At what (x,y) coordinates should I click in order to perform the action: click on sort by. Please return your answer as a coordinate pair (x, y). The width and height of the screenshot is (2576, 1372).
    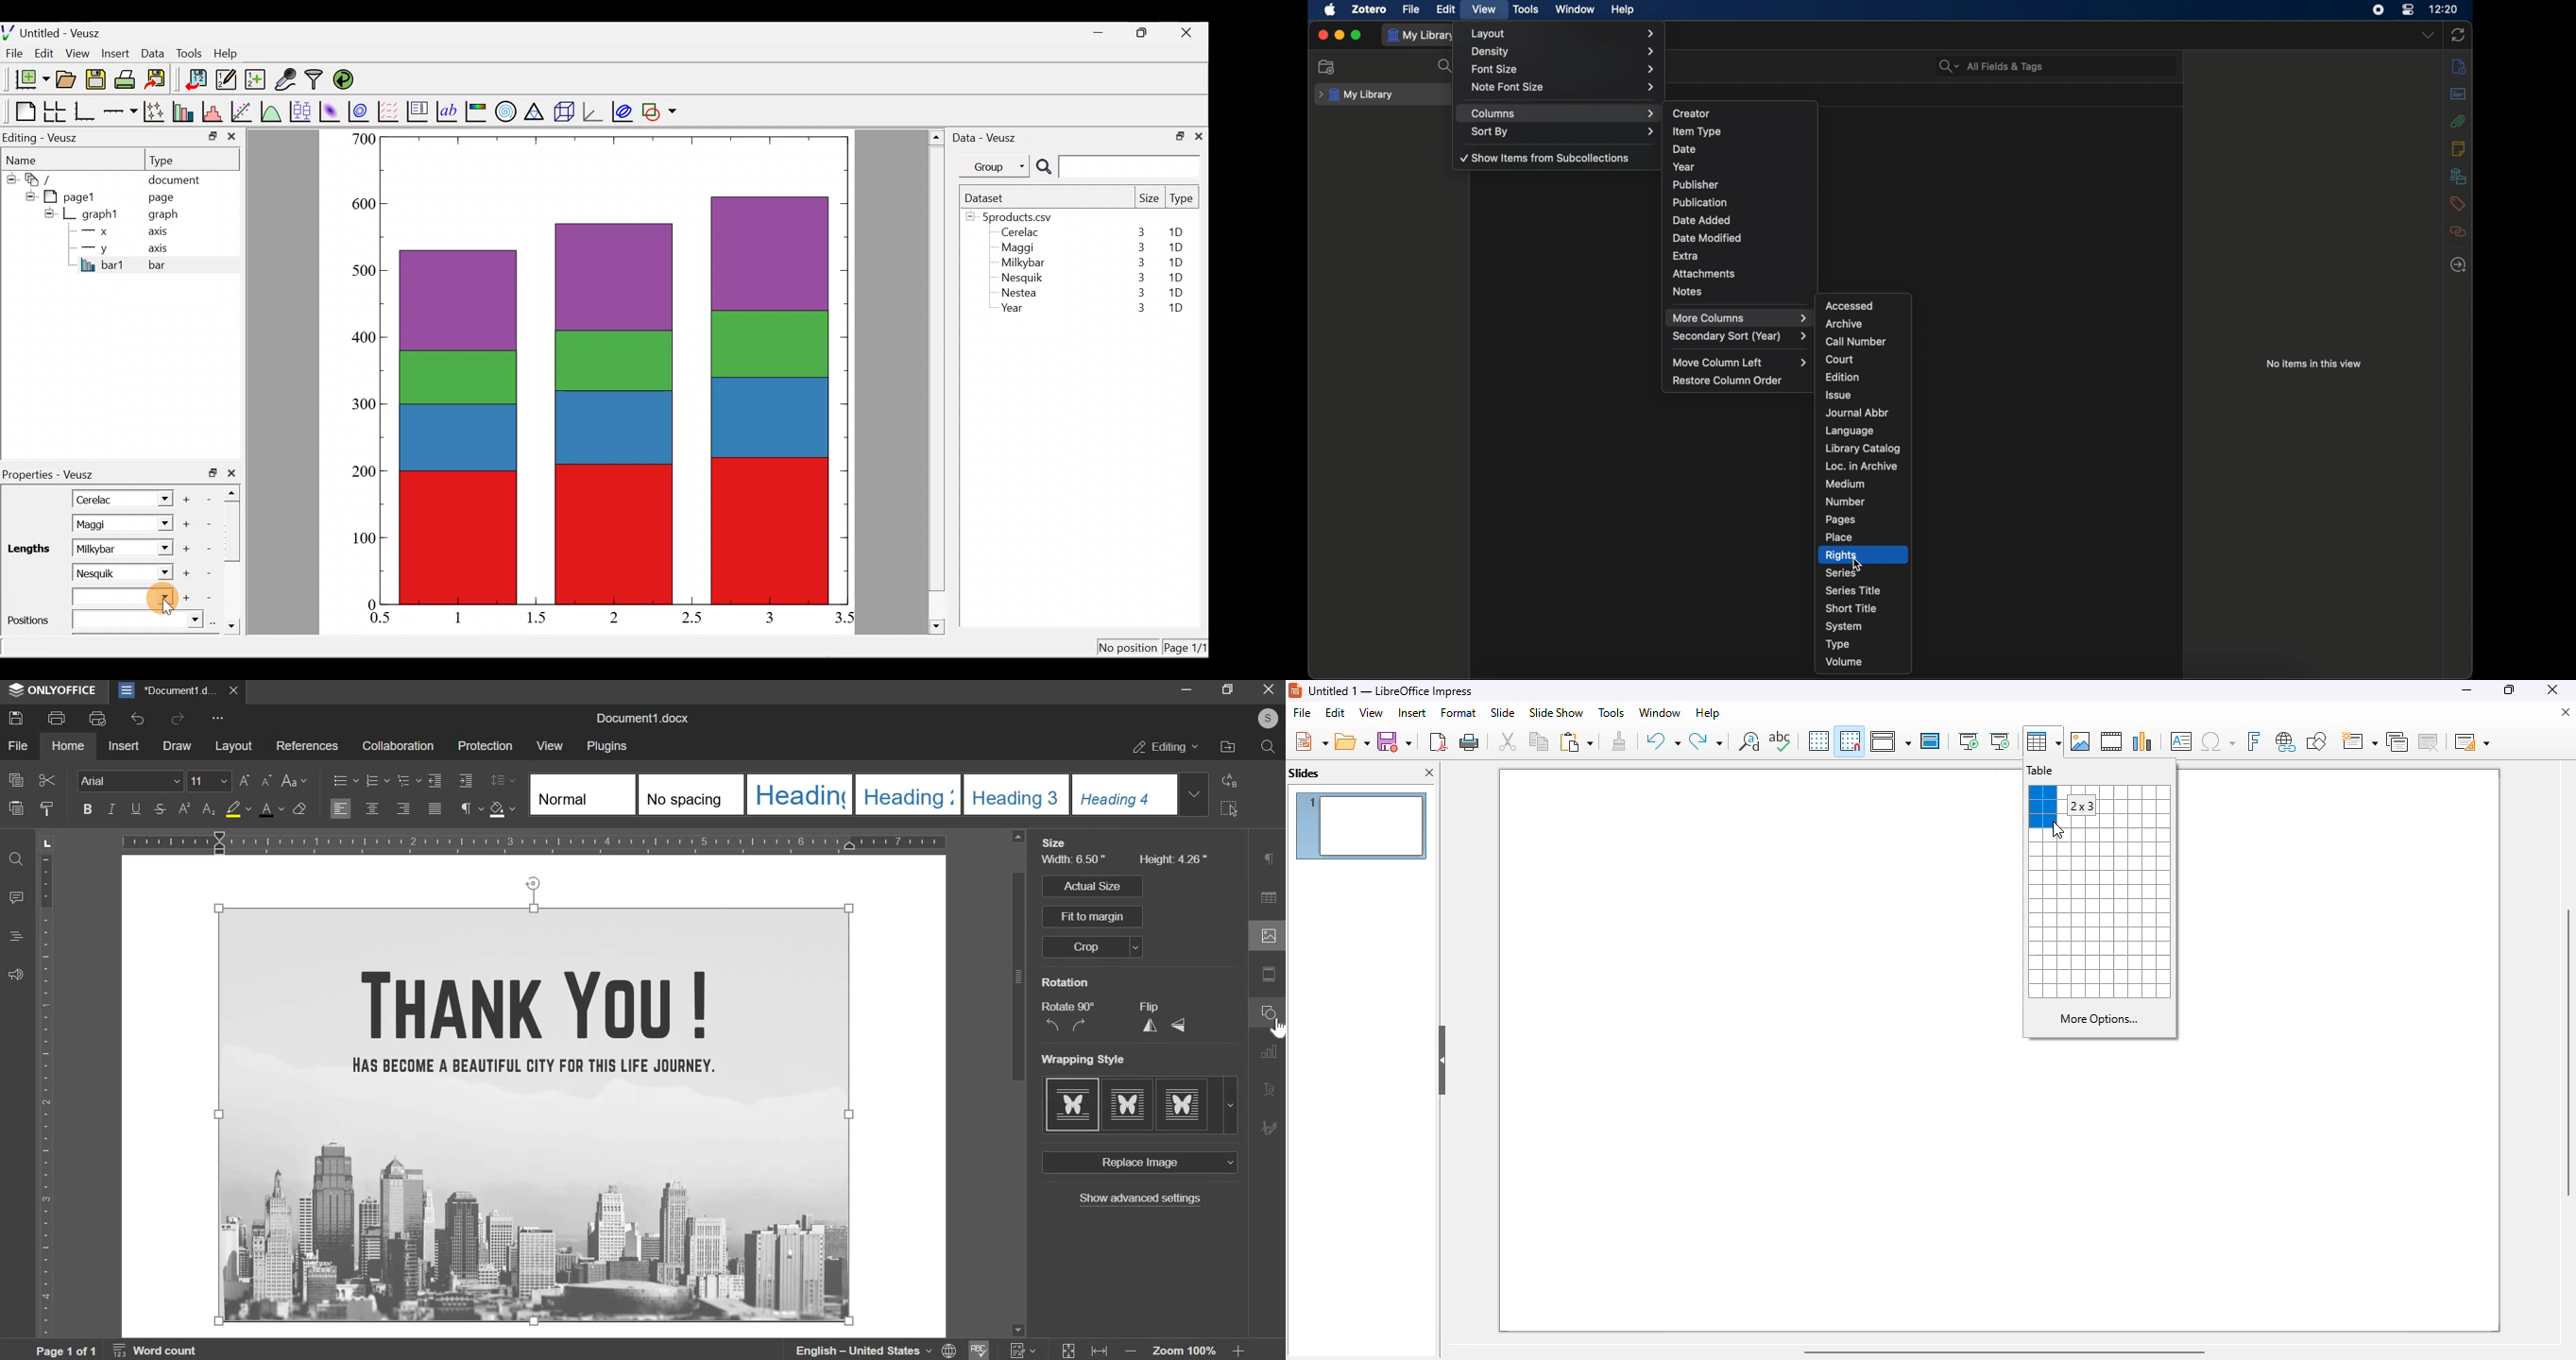
    Looking at the image, I should click on (1563, 132).